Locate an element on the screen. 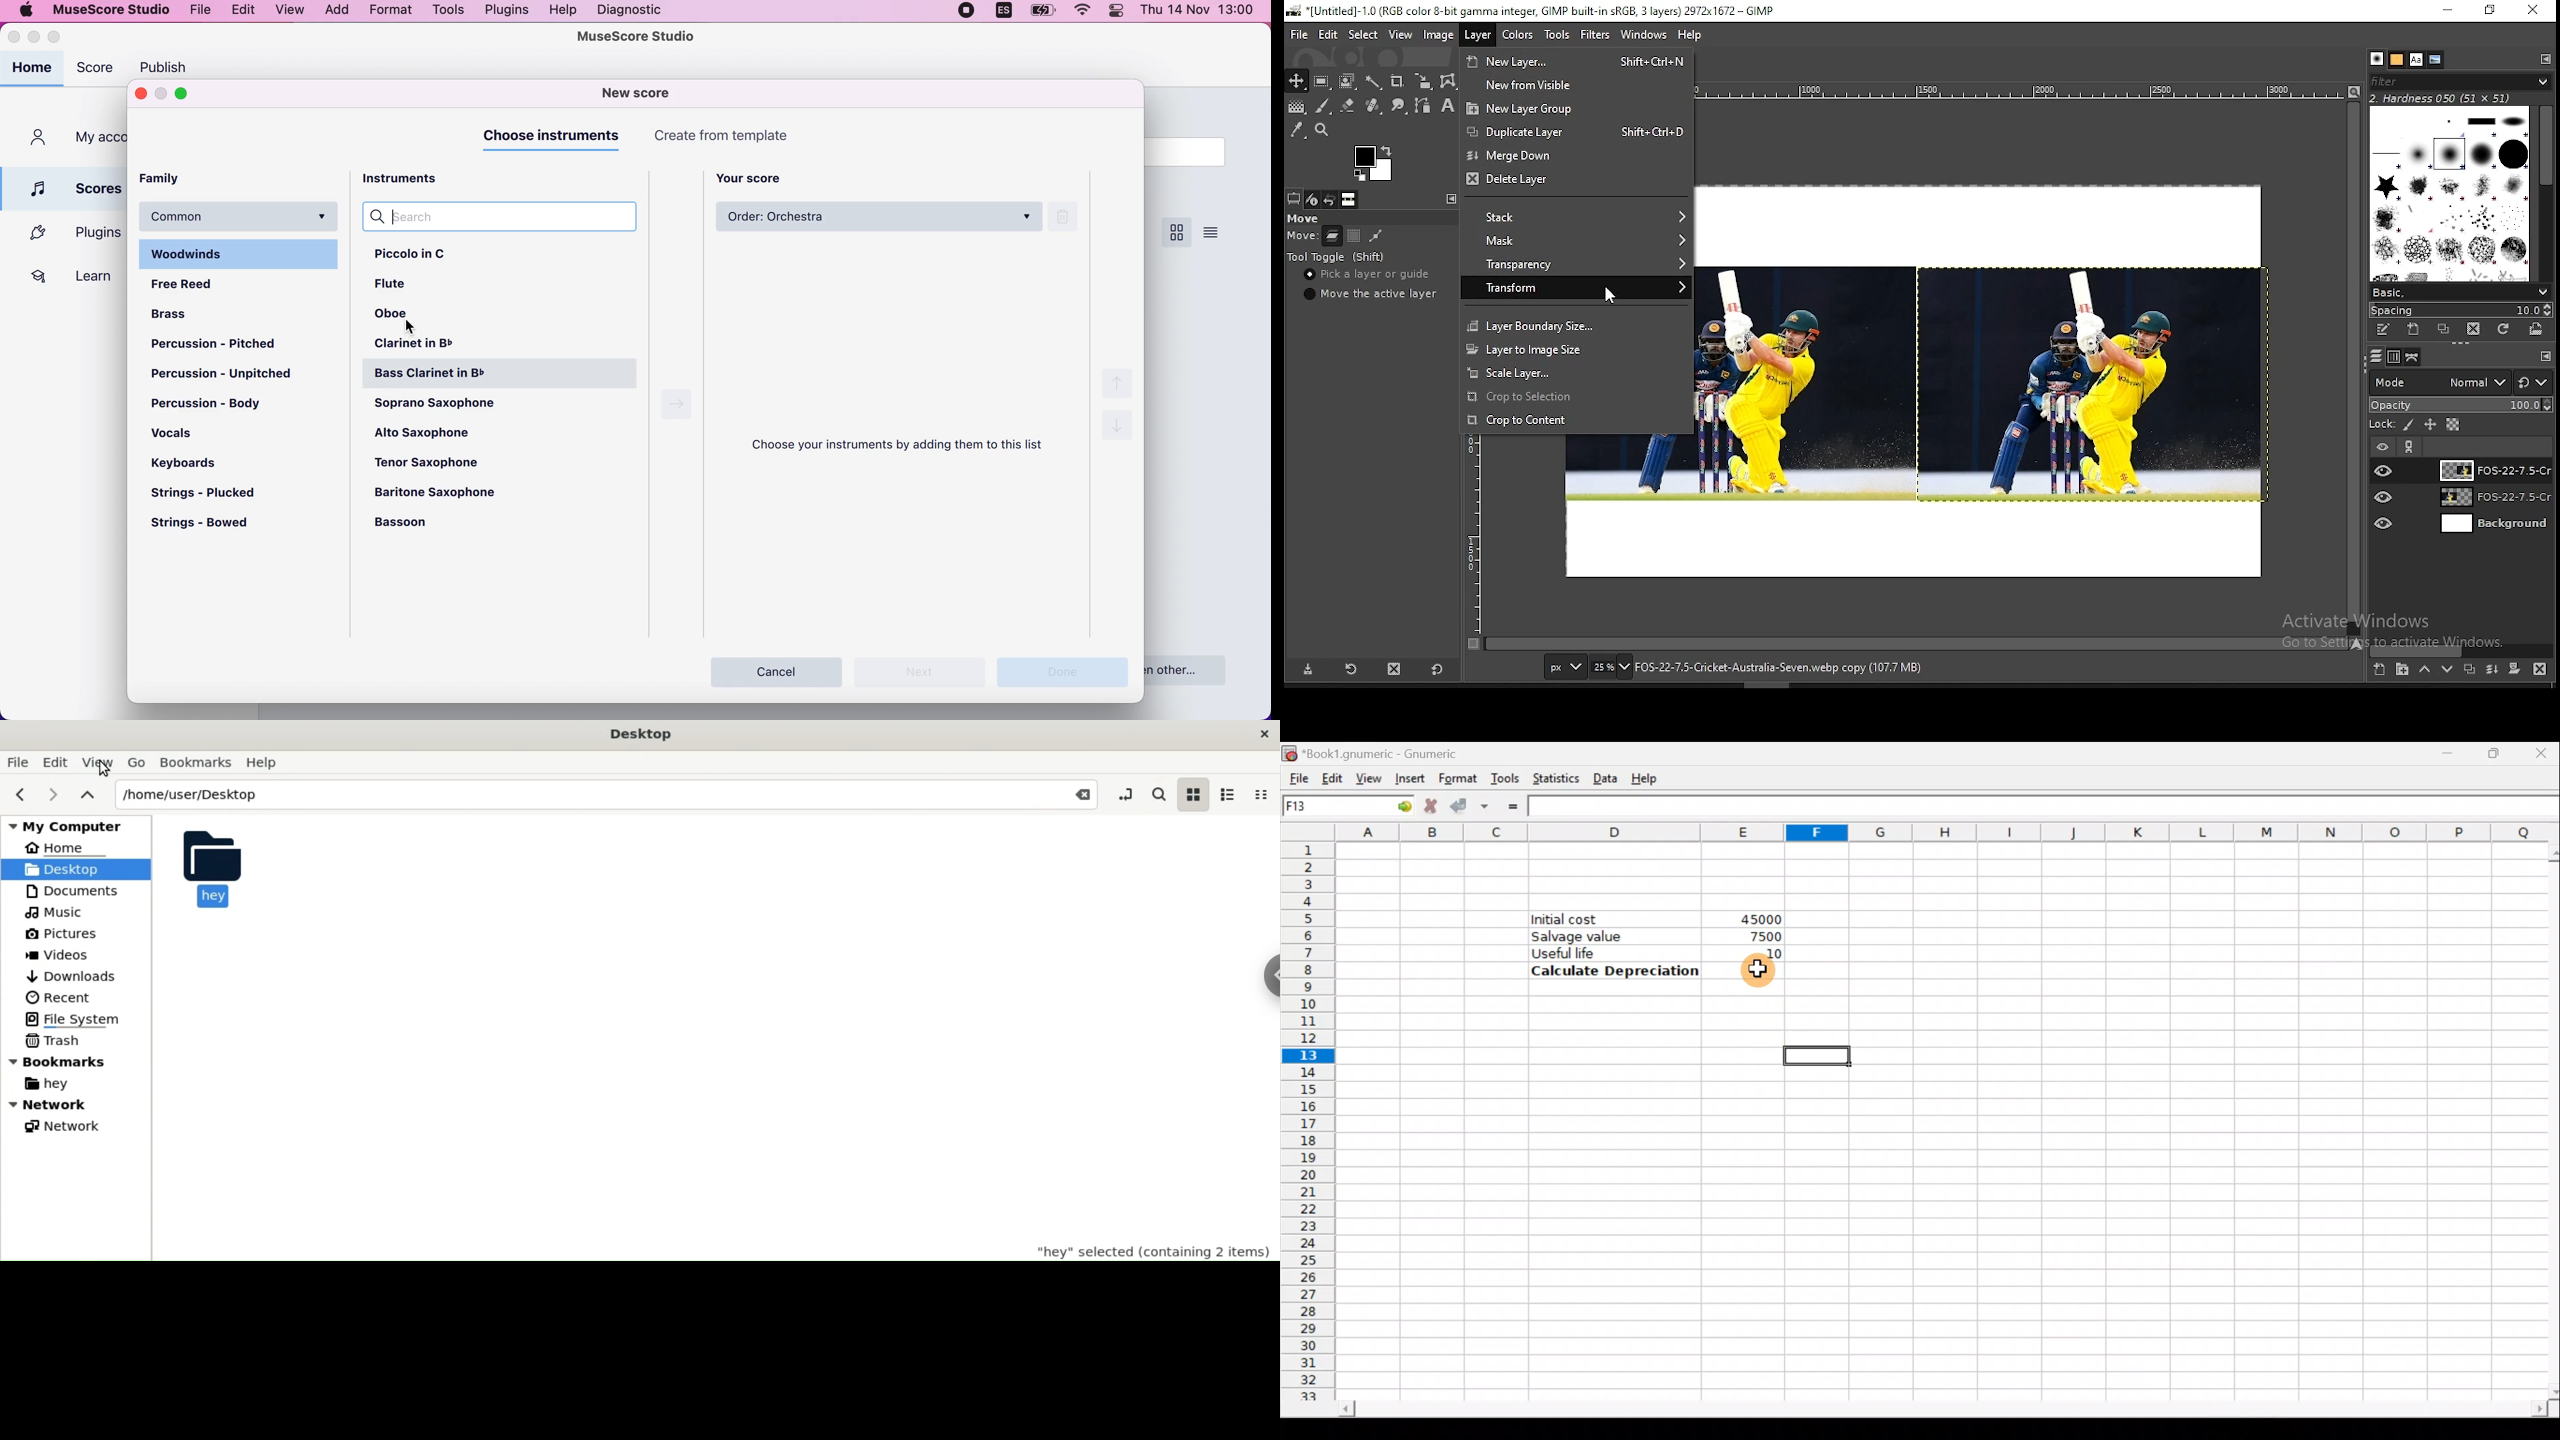 Image resolution: width=2576 pixels, height=1456 pixels. Statistics is located at coordinates (1557, 777).